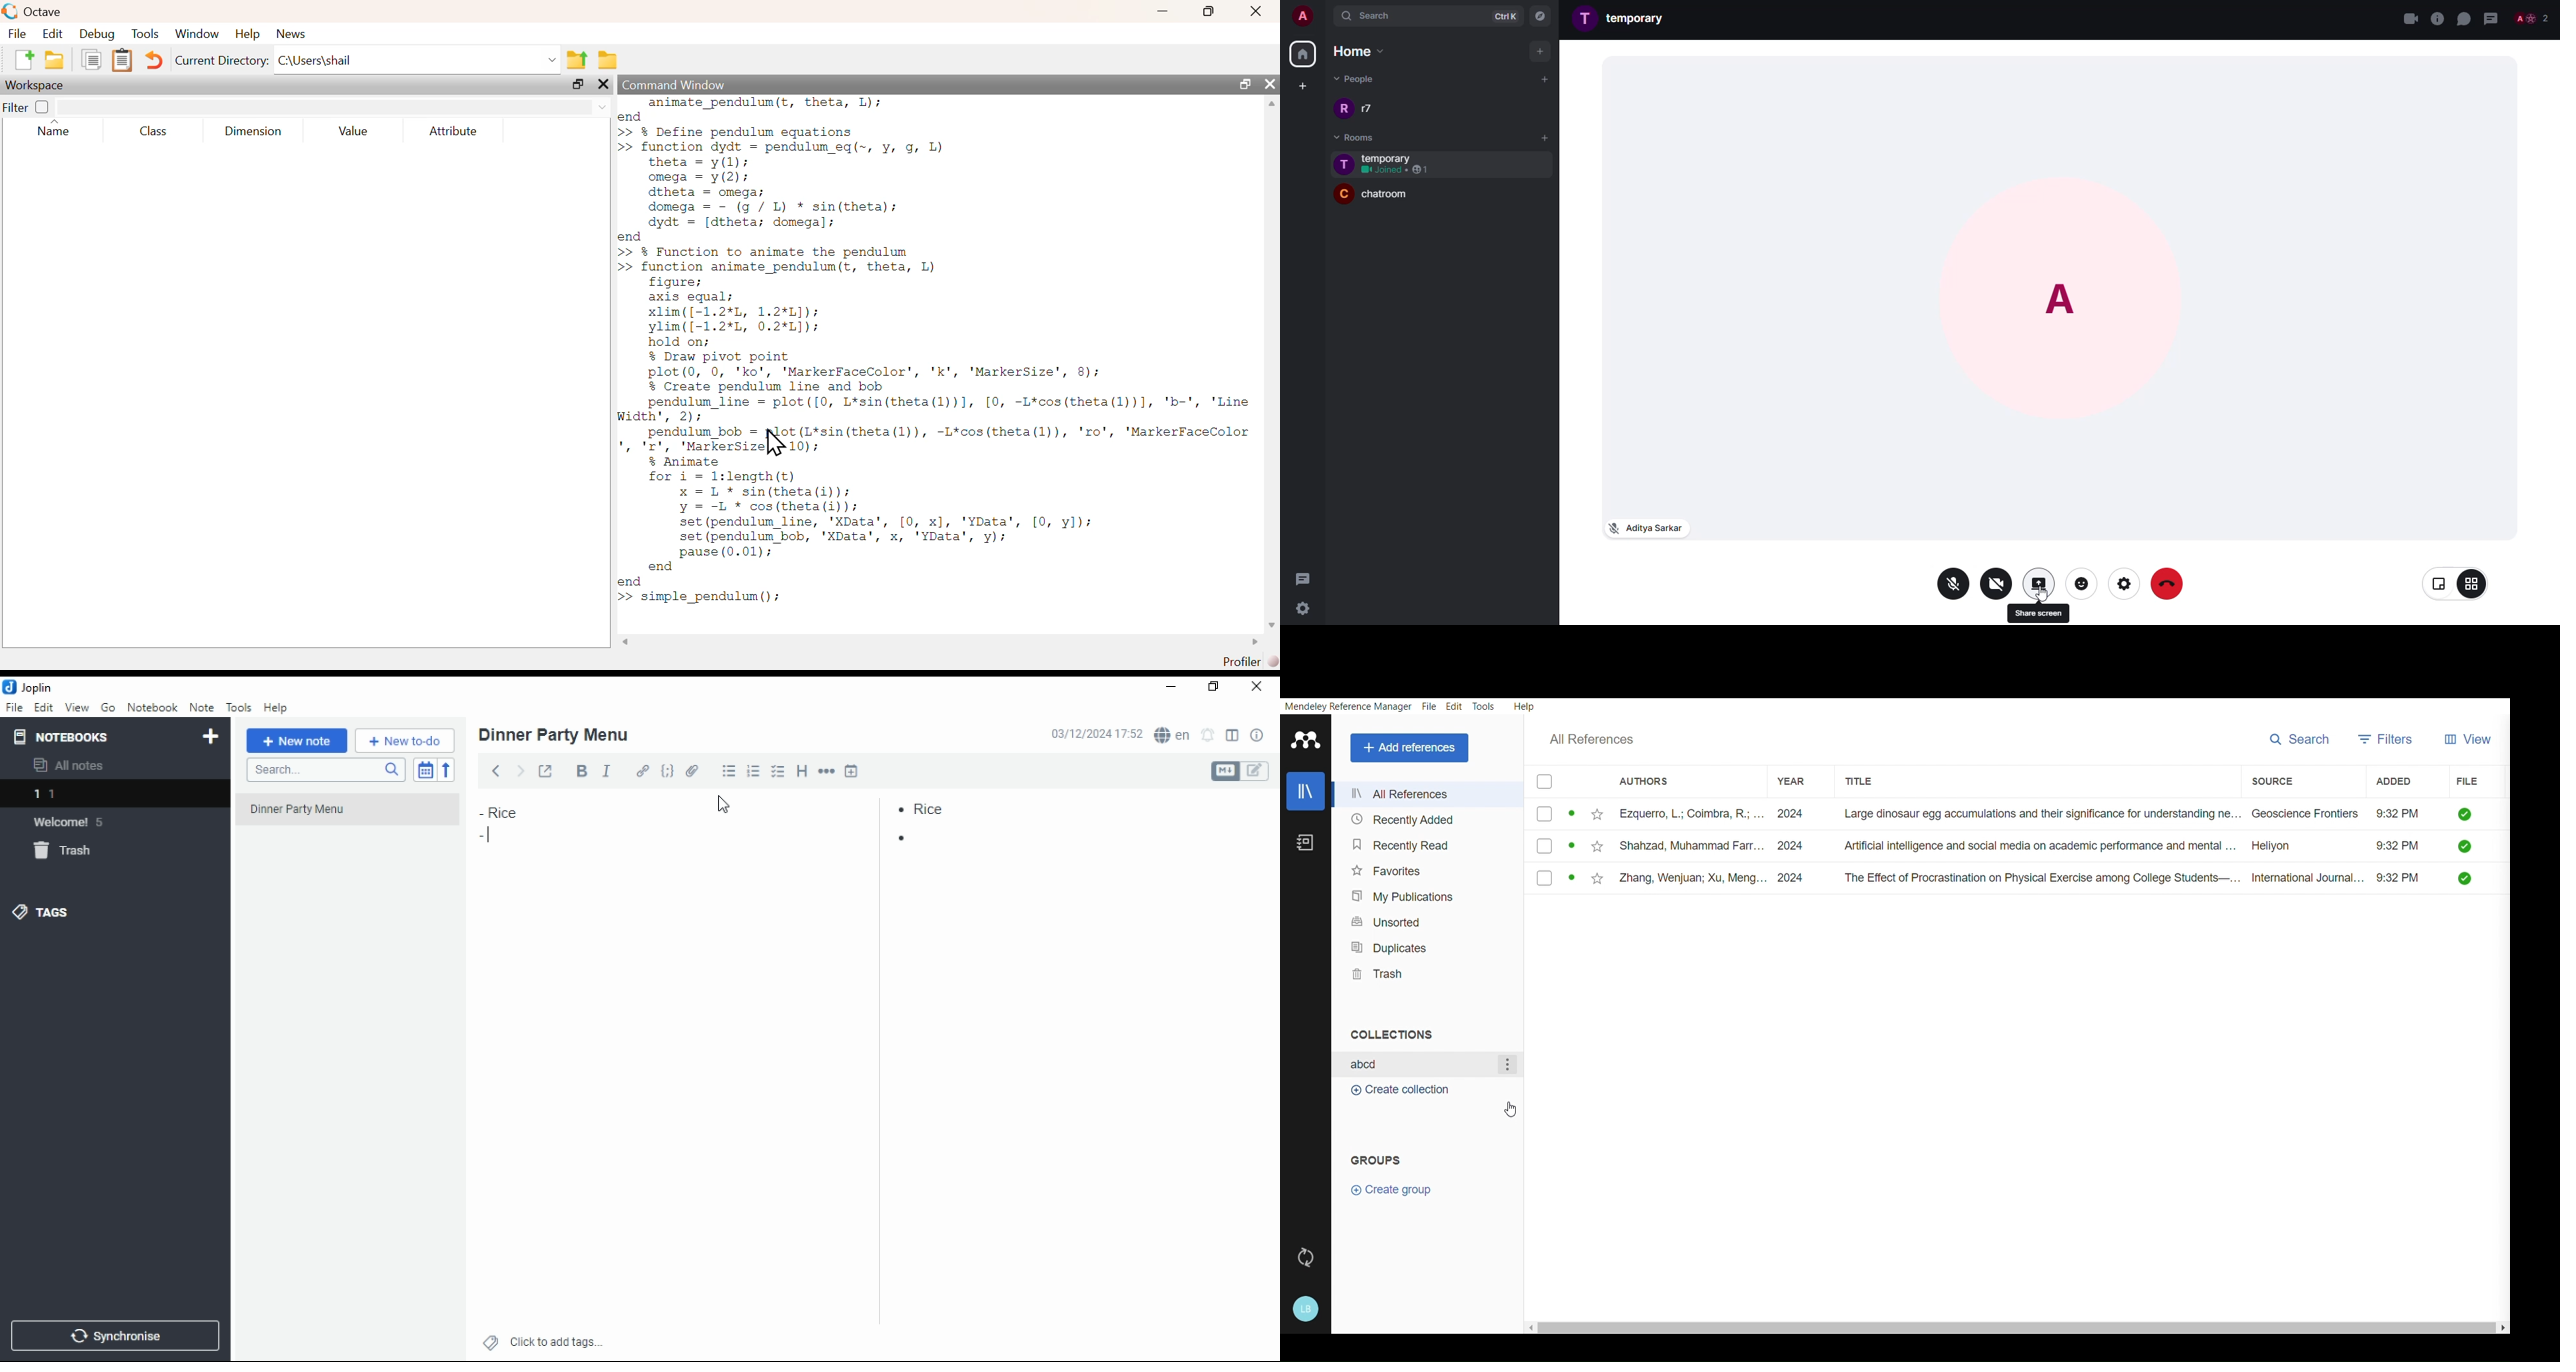 The width and height of the screenshot is (2576, 1372). What do you see at coordinates (731, 771) in the screenshot?
I see `bullet list` at bounding box center [731, 771].